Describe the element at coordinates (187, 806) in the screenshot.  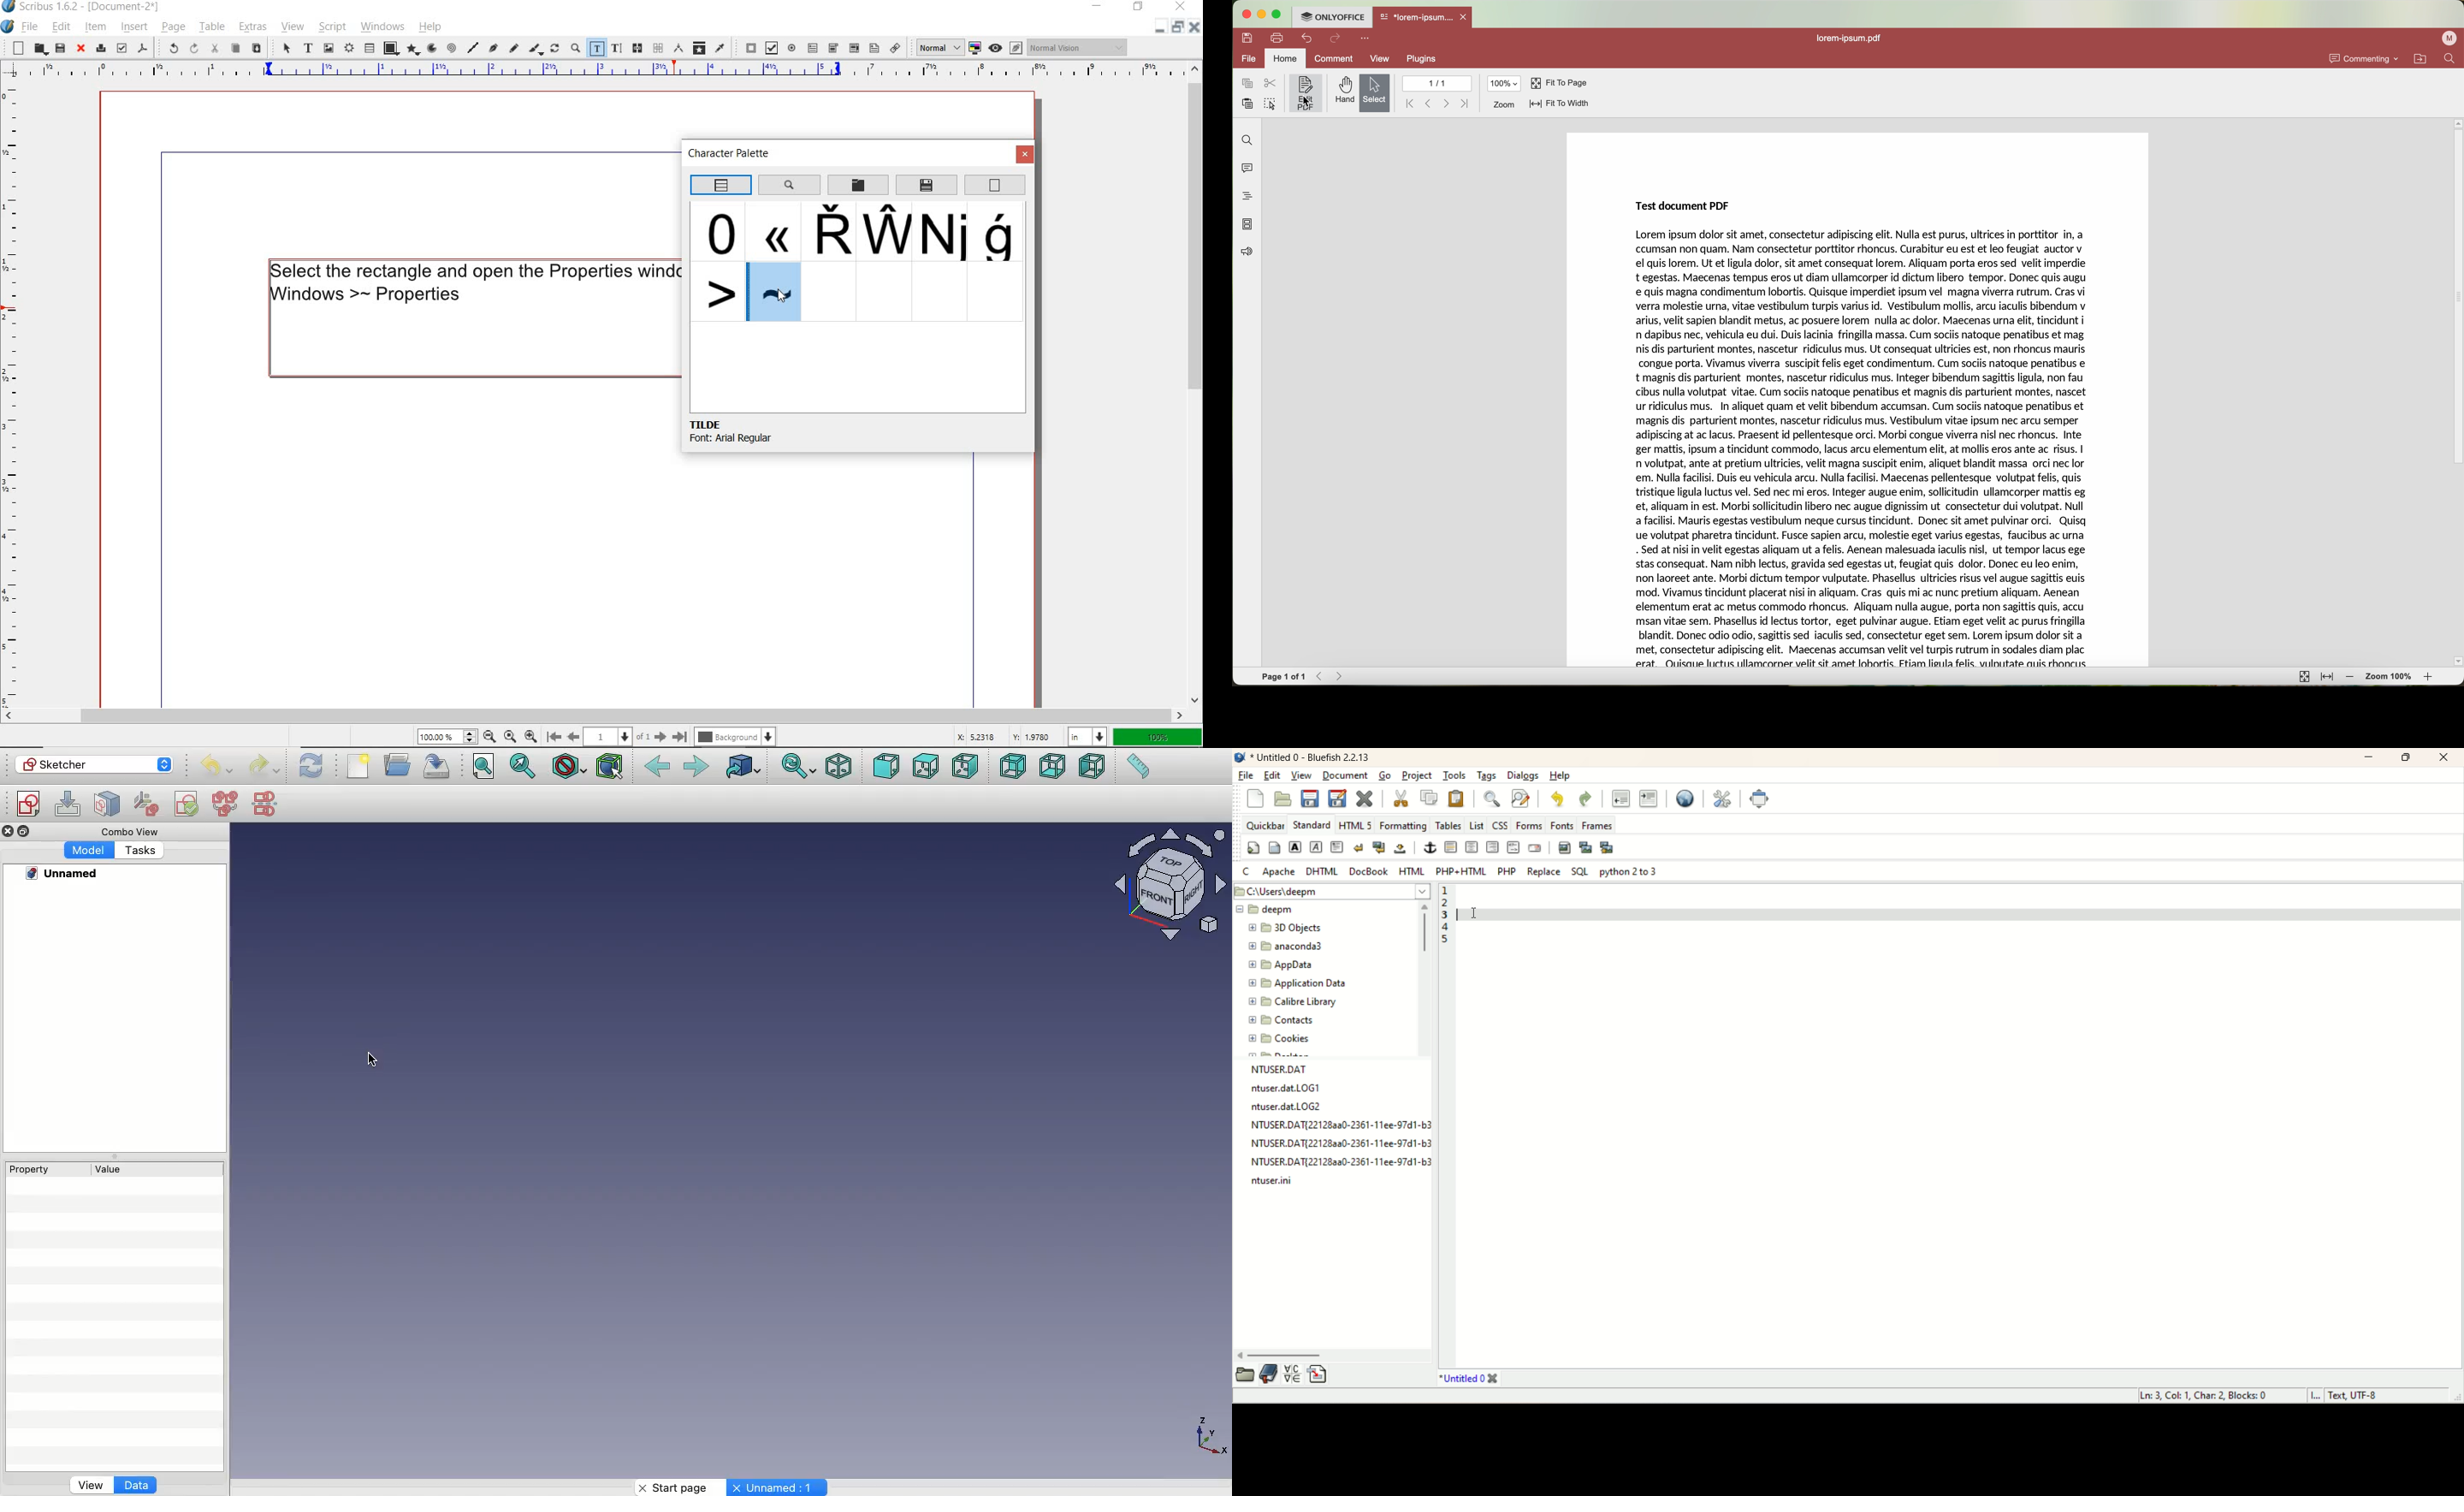
I see `Validate sketch` at that location.